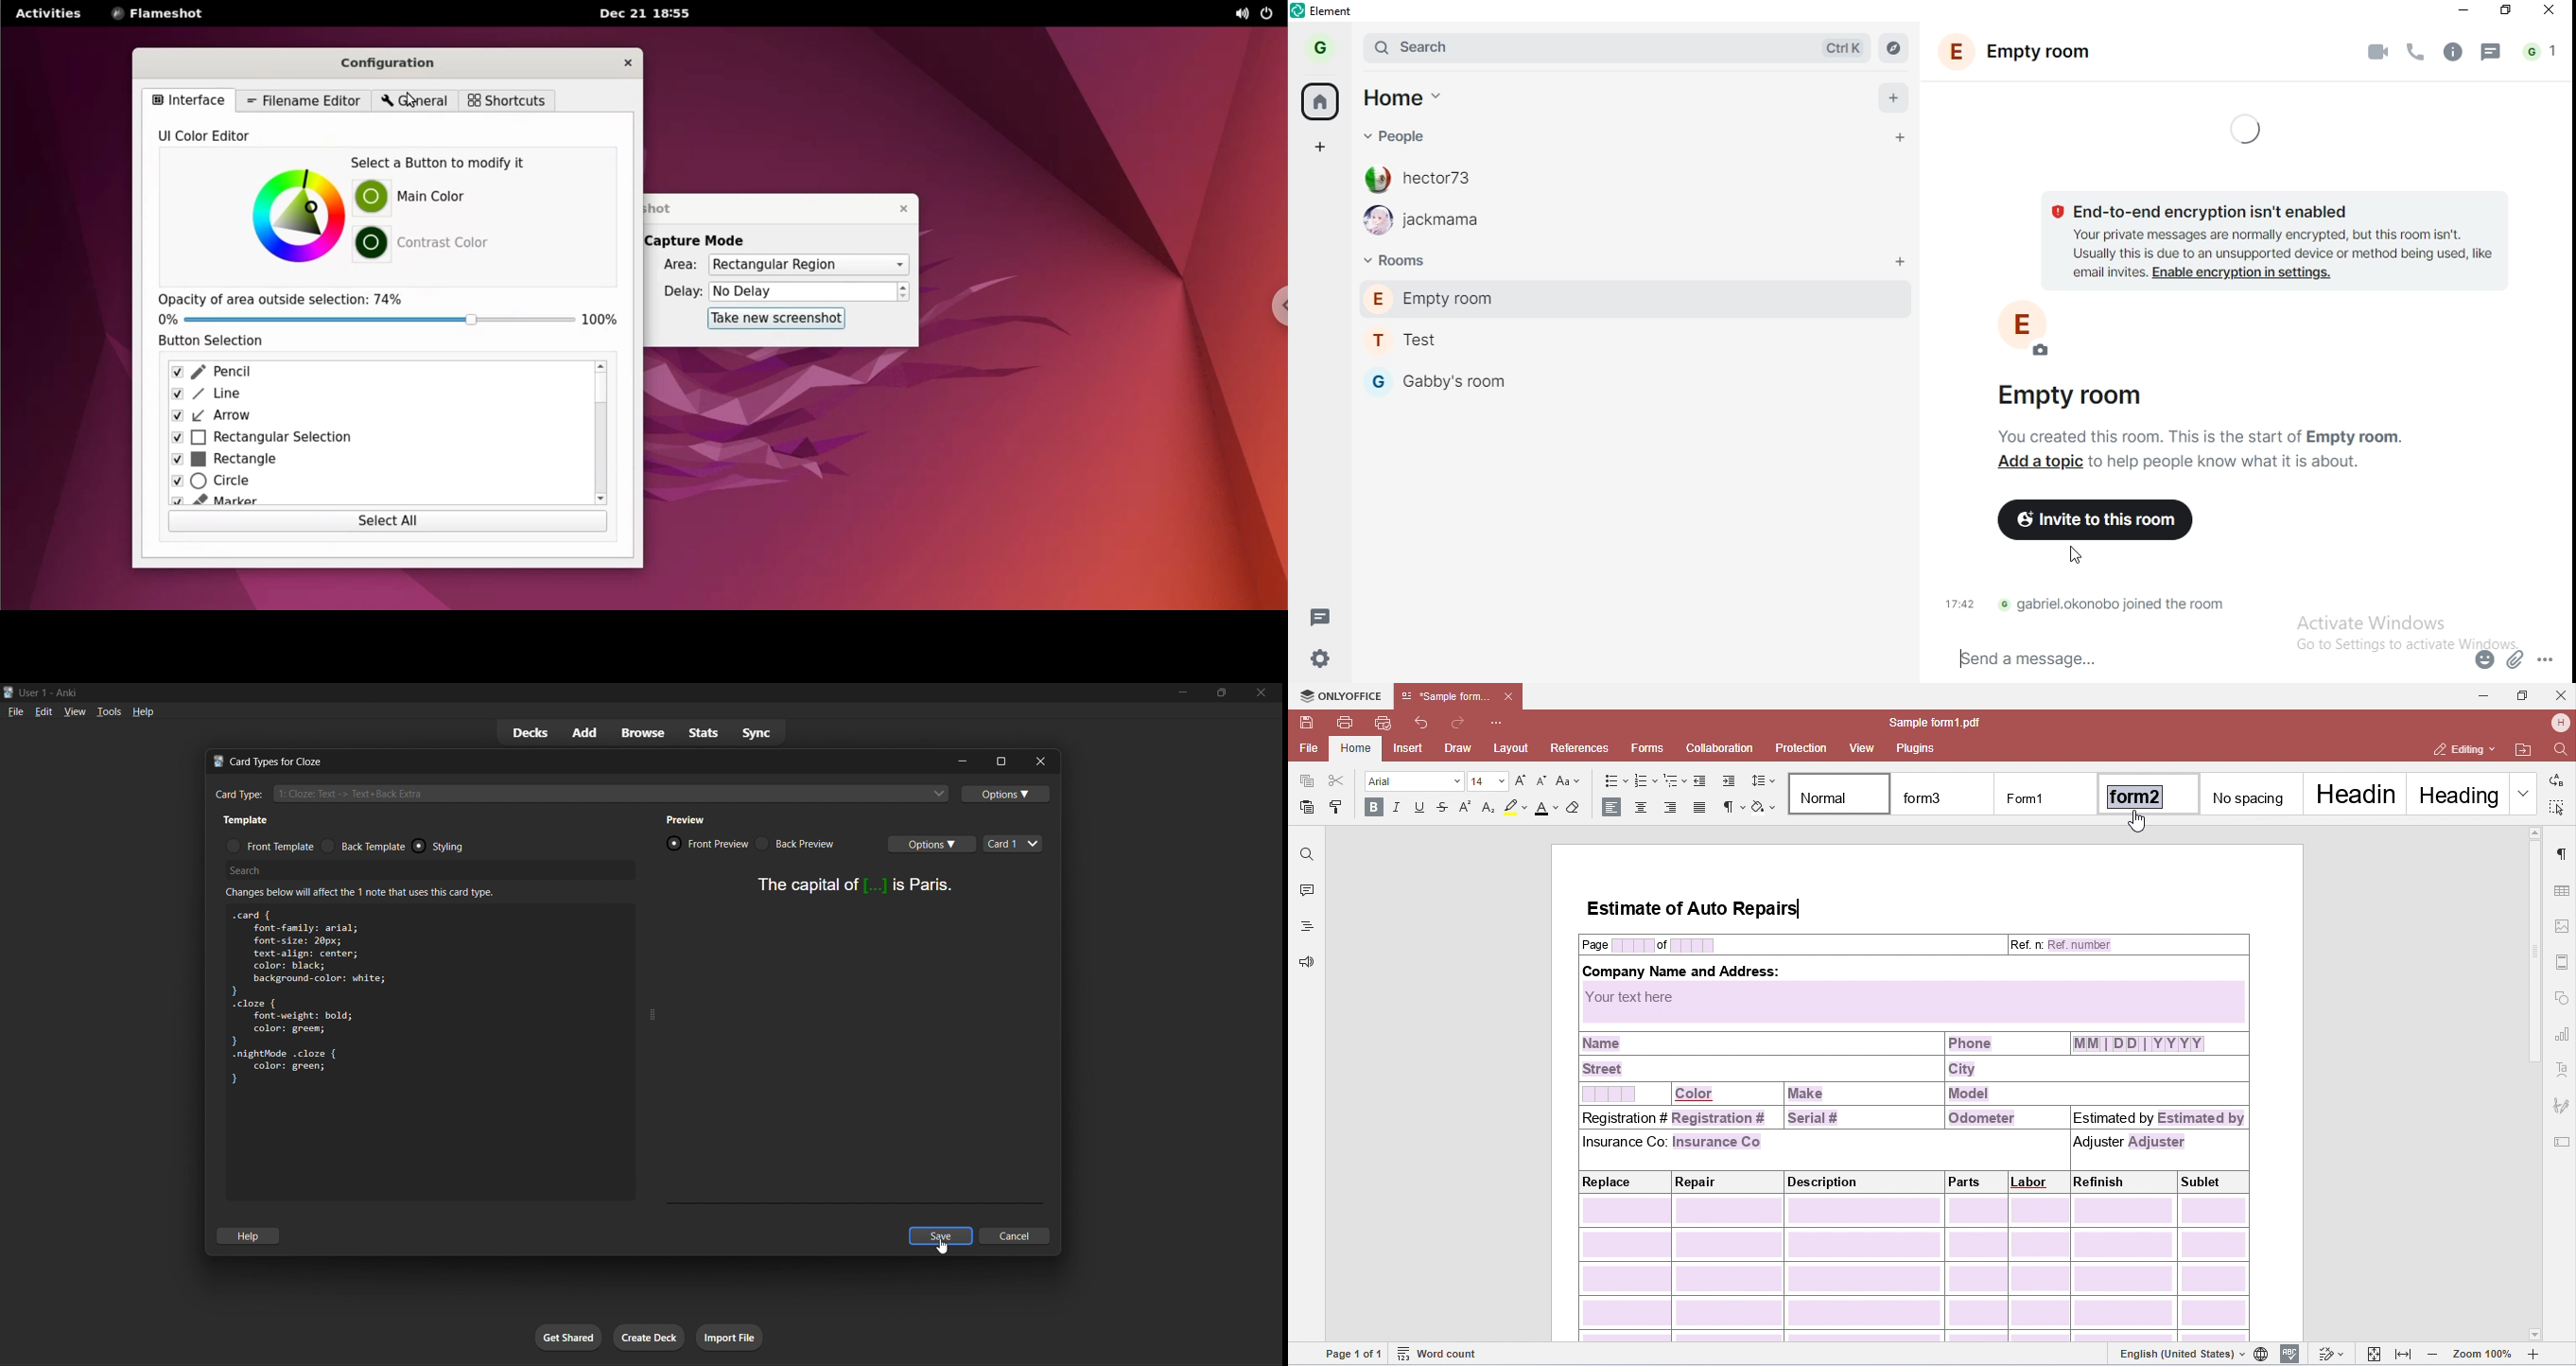  What do you see at coordinates (365, 845) in the screenshot?
I see `back template radio button` at bounding box center [365, 845].